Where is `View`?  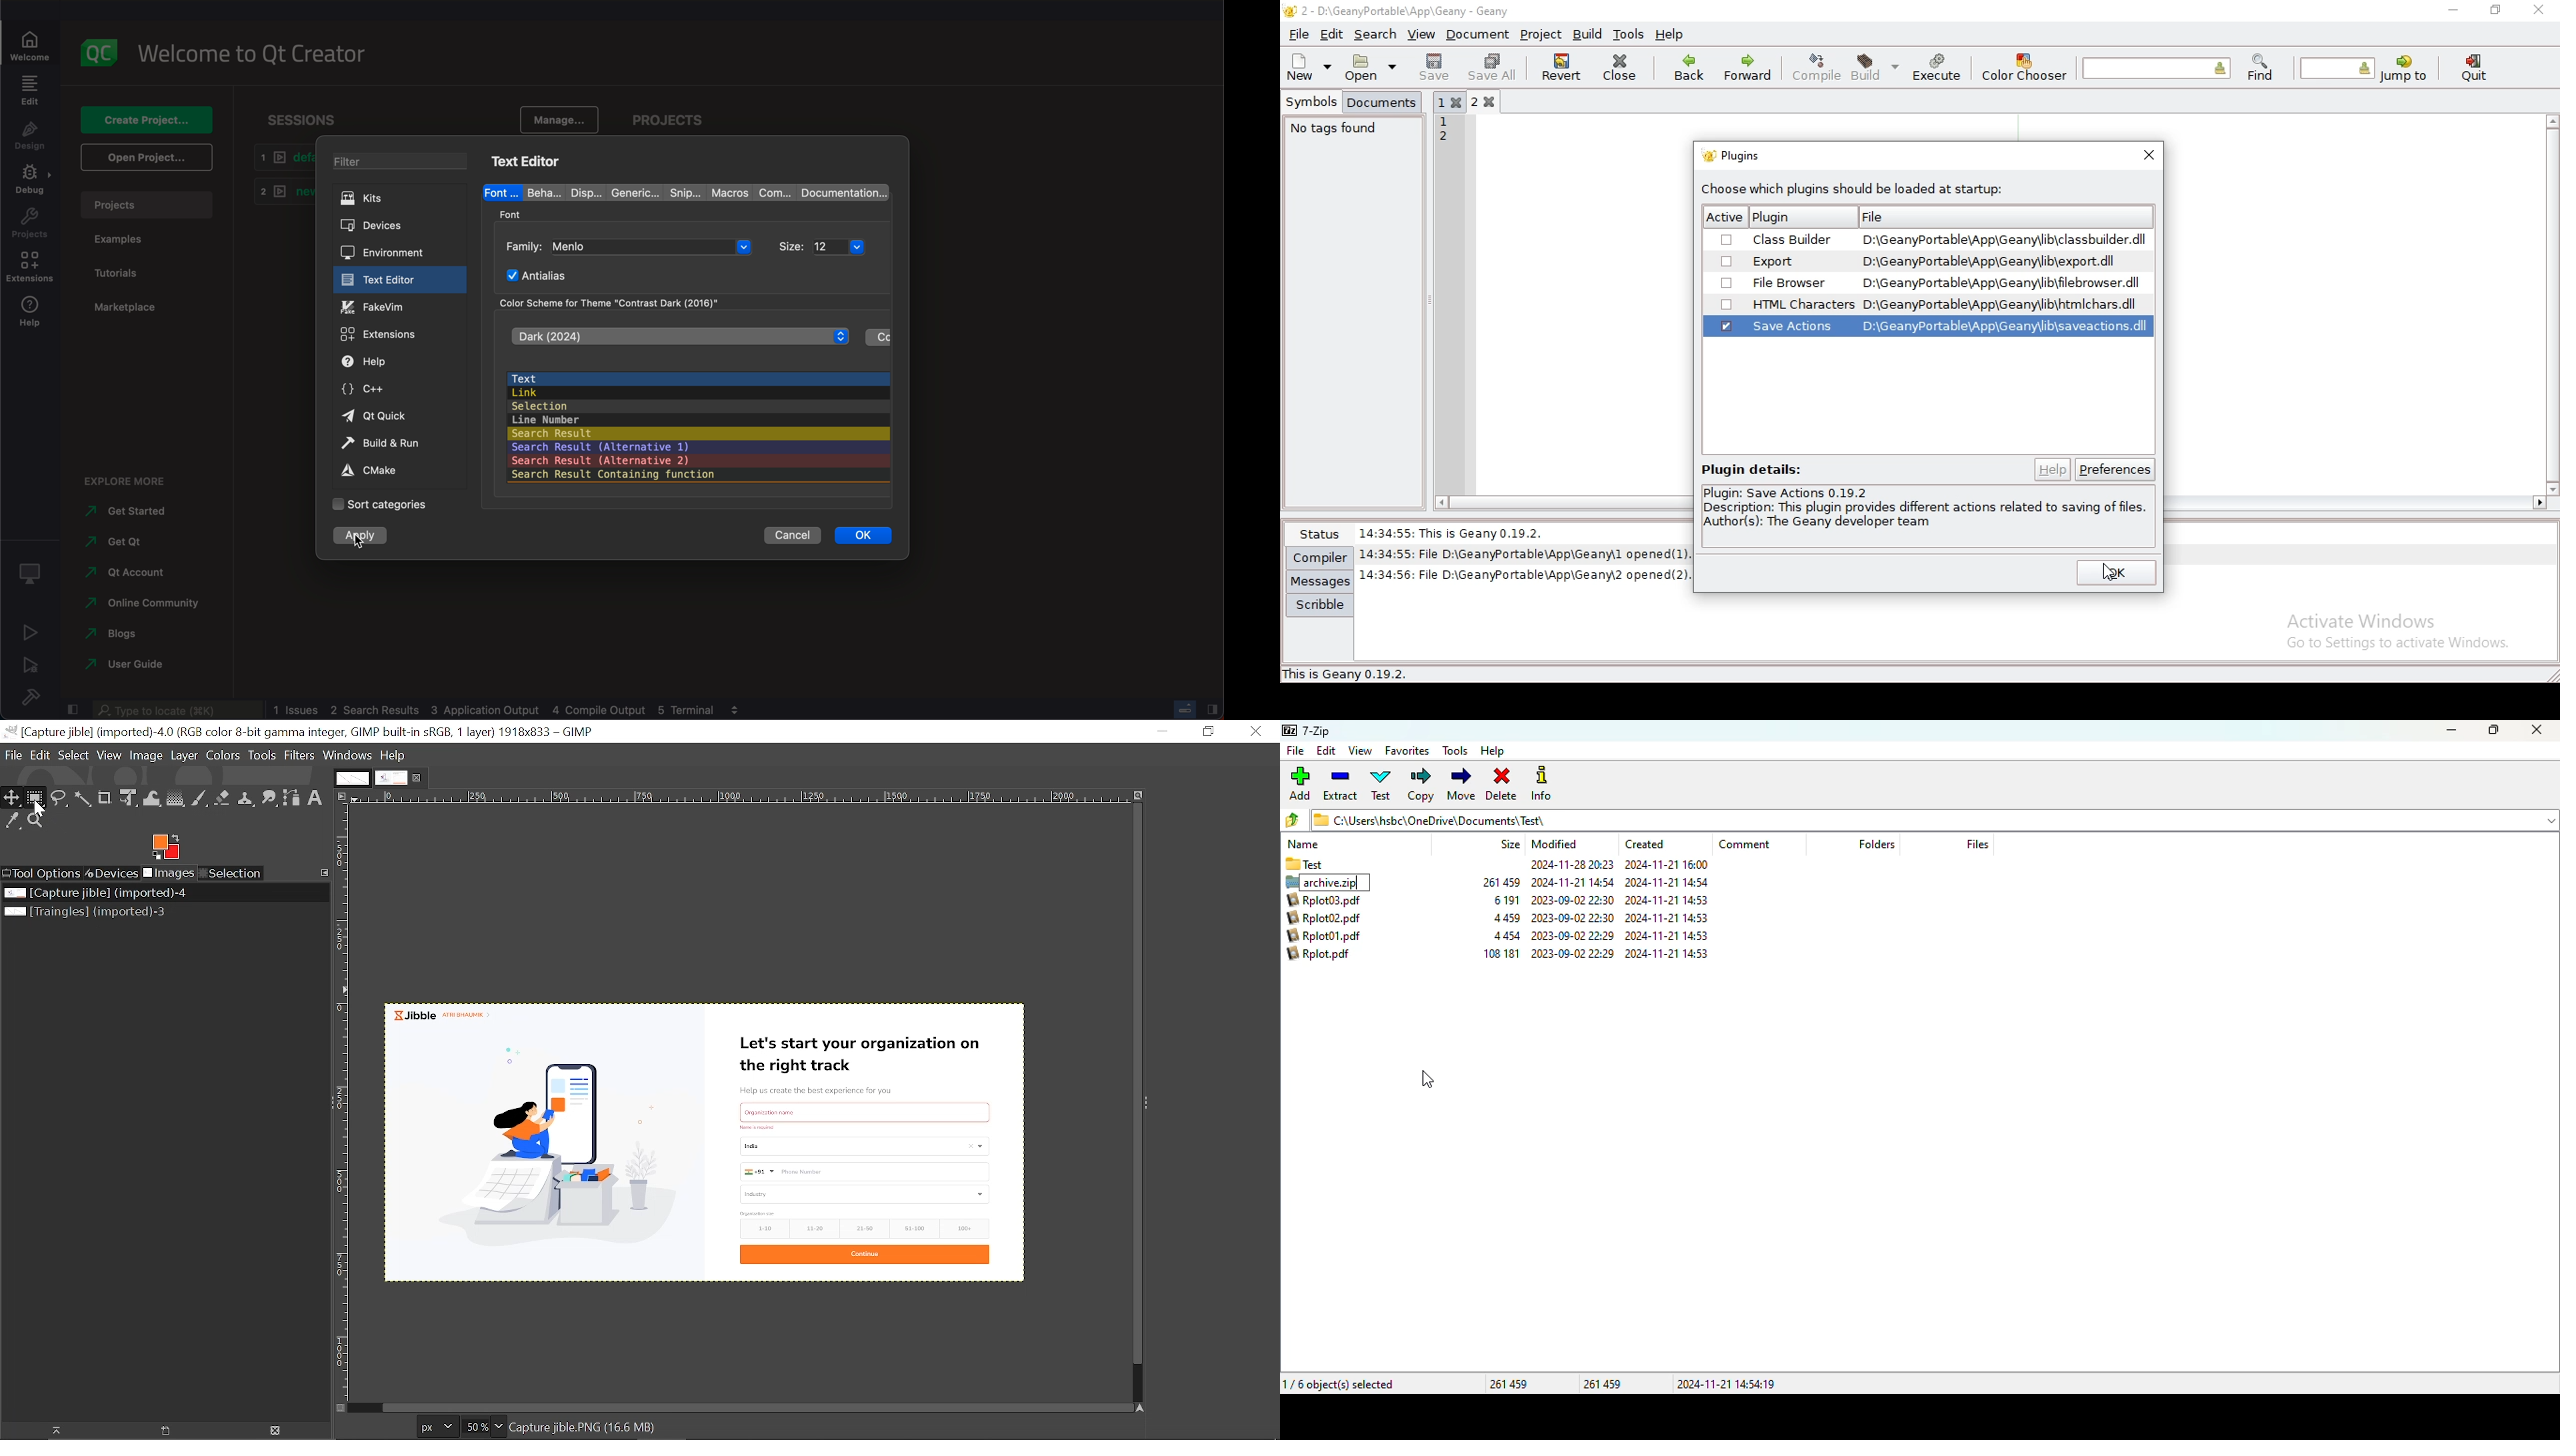
View is located at coordinates (110, 756).